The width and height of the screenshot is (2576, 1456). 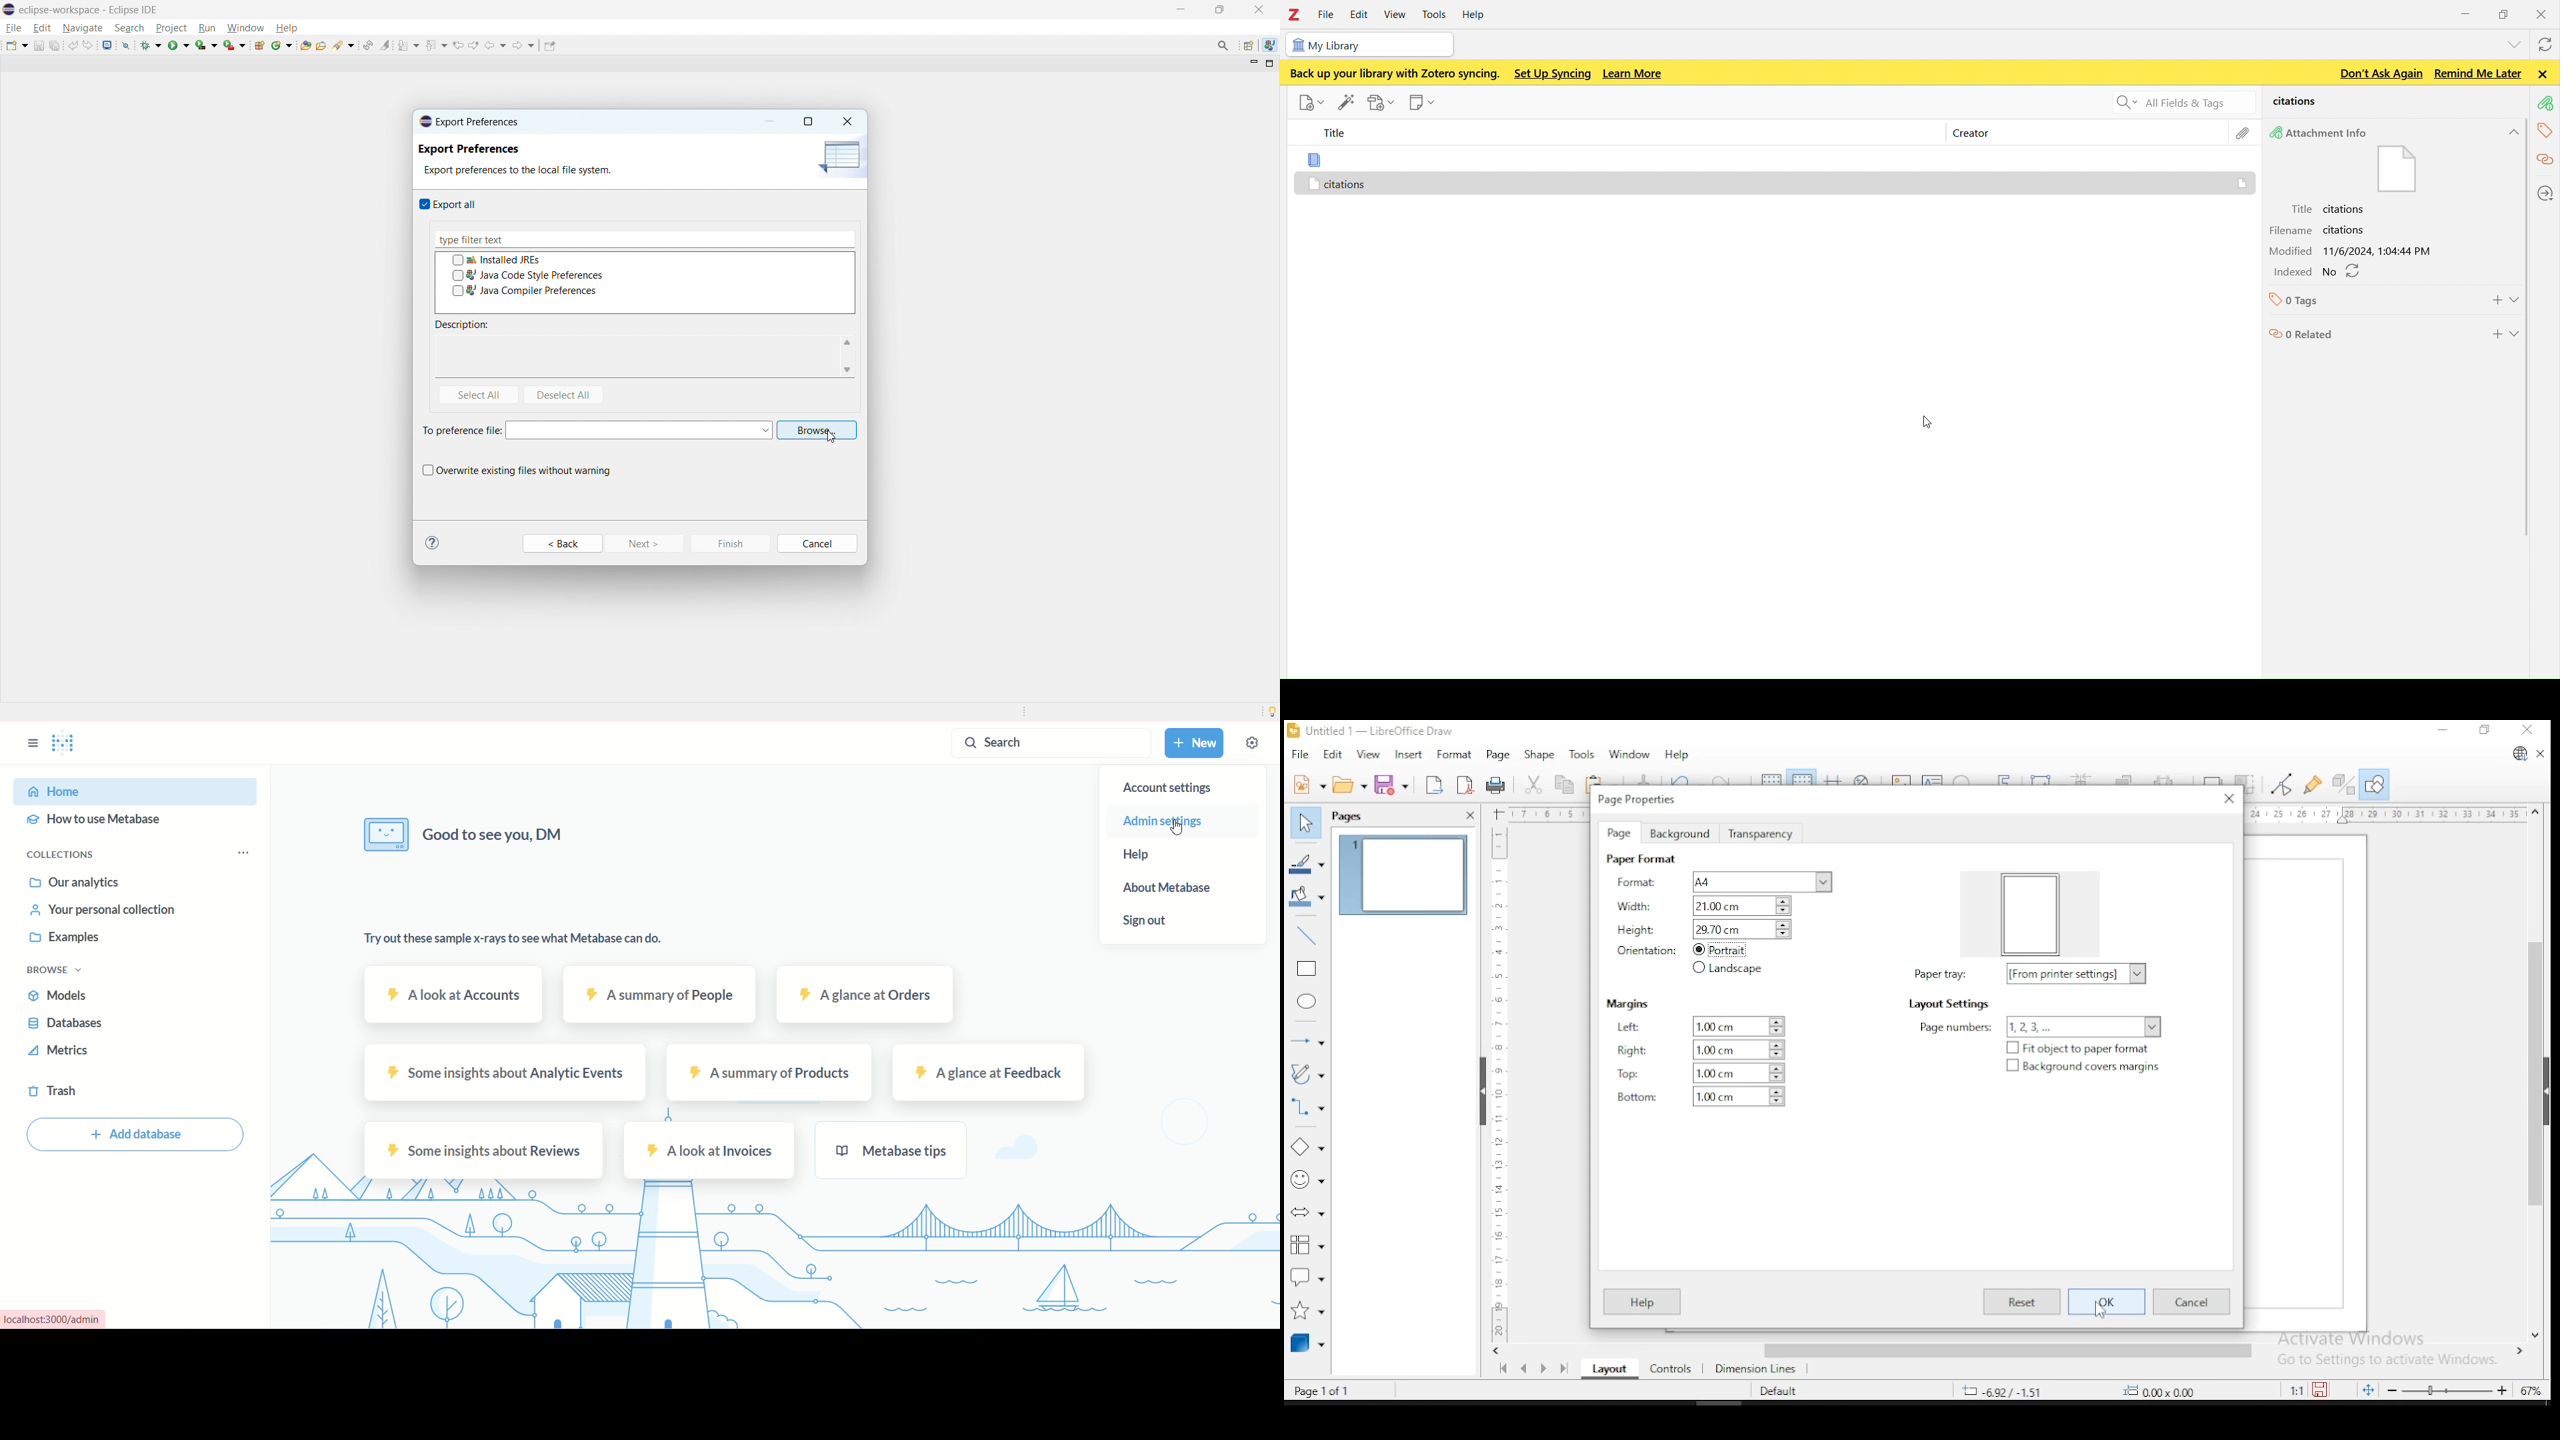 I want to click on show helplines when moving, so click(x=1835, y=780).